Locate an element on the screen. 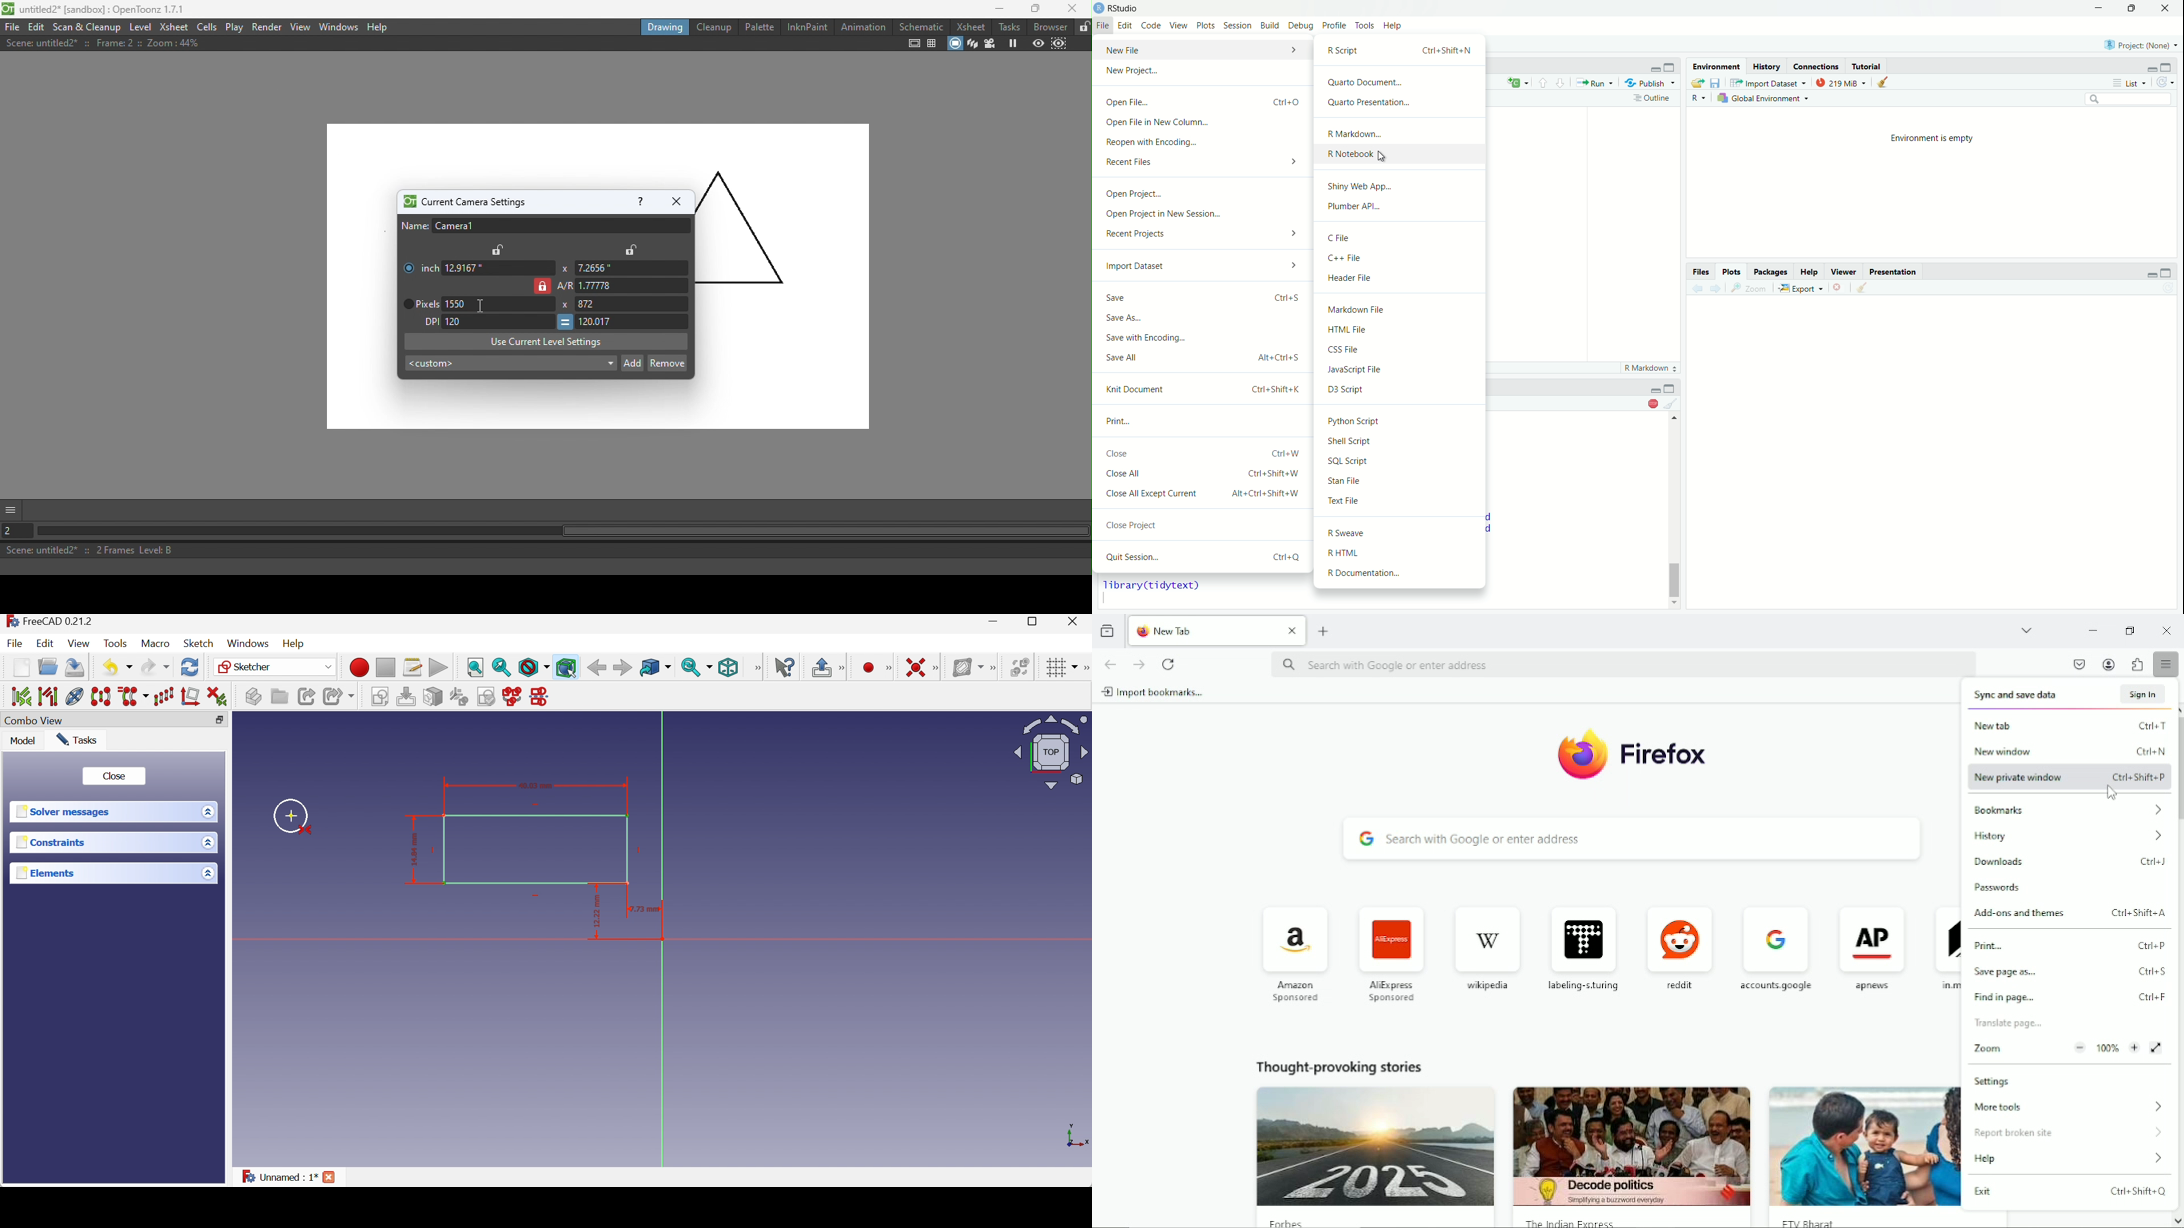 The height and width of the screenshot is (1232, 2184). New Project... is located at coordinates (1203, 70).